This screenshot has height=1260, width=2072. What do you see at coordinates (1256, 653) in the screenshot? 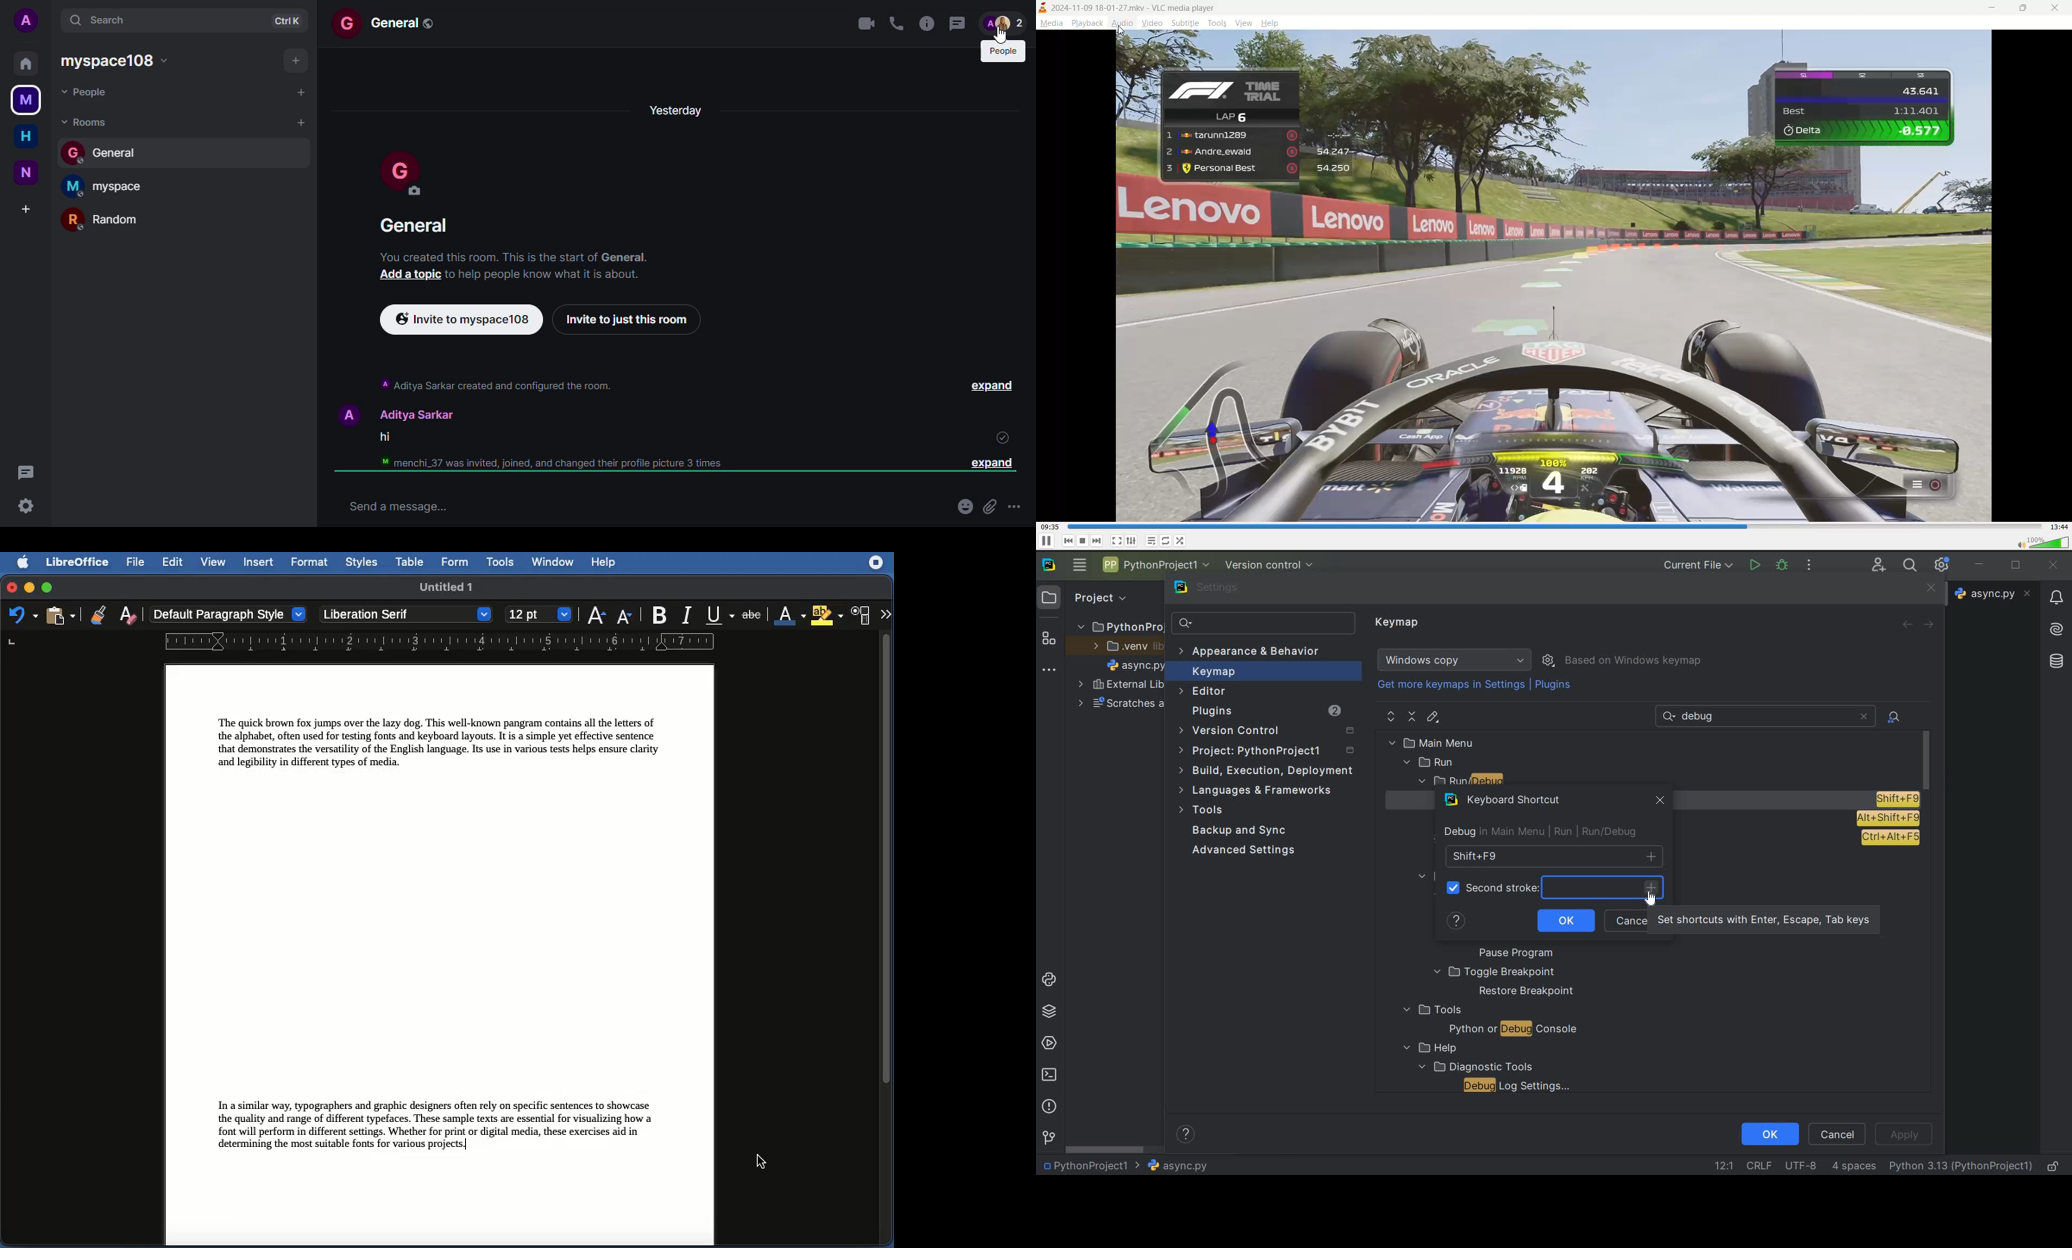
I see `appearance & behavior` at bounding box center [1256, 653].